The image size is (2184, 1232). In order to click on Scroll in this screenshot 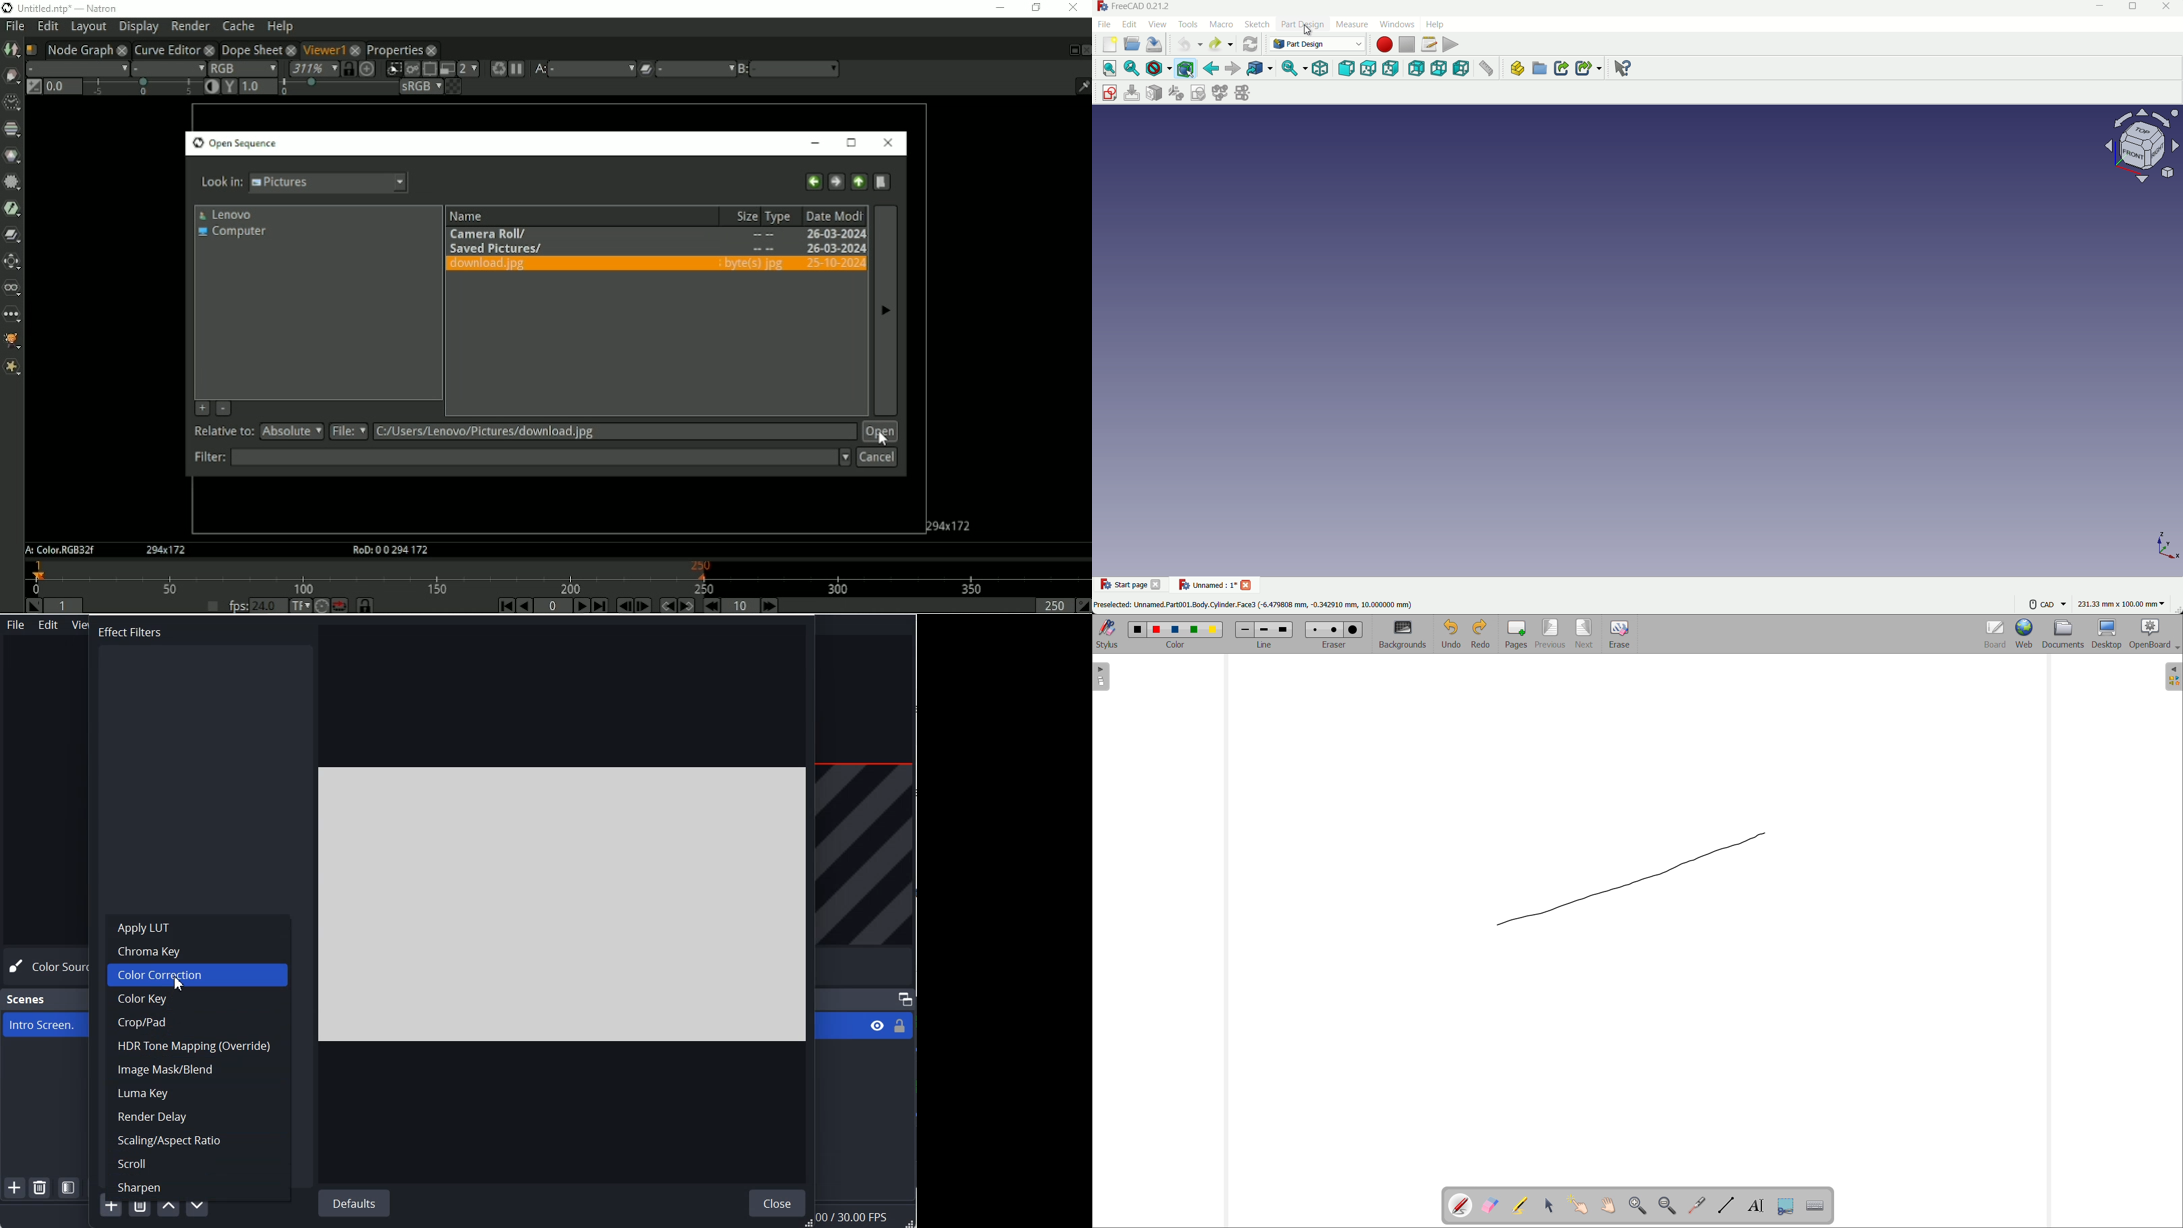, I will do `click(198, 1163)`.